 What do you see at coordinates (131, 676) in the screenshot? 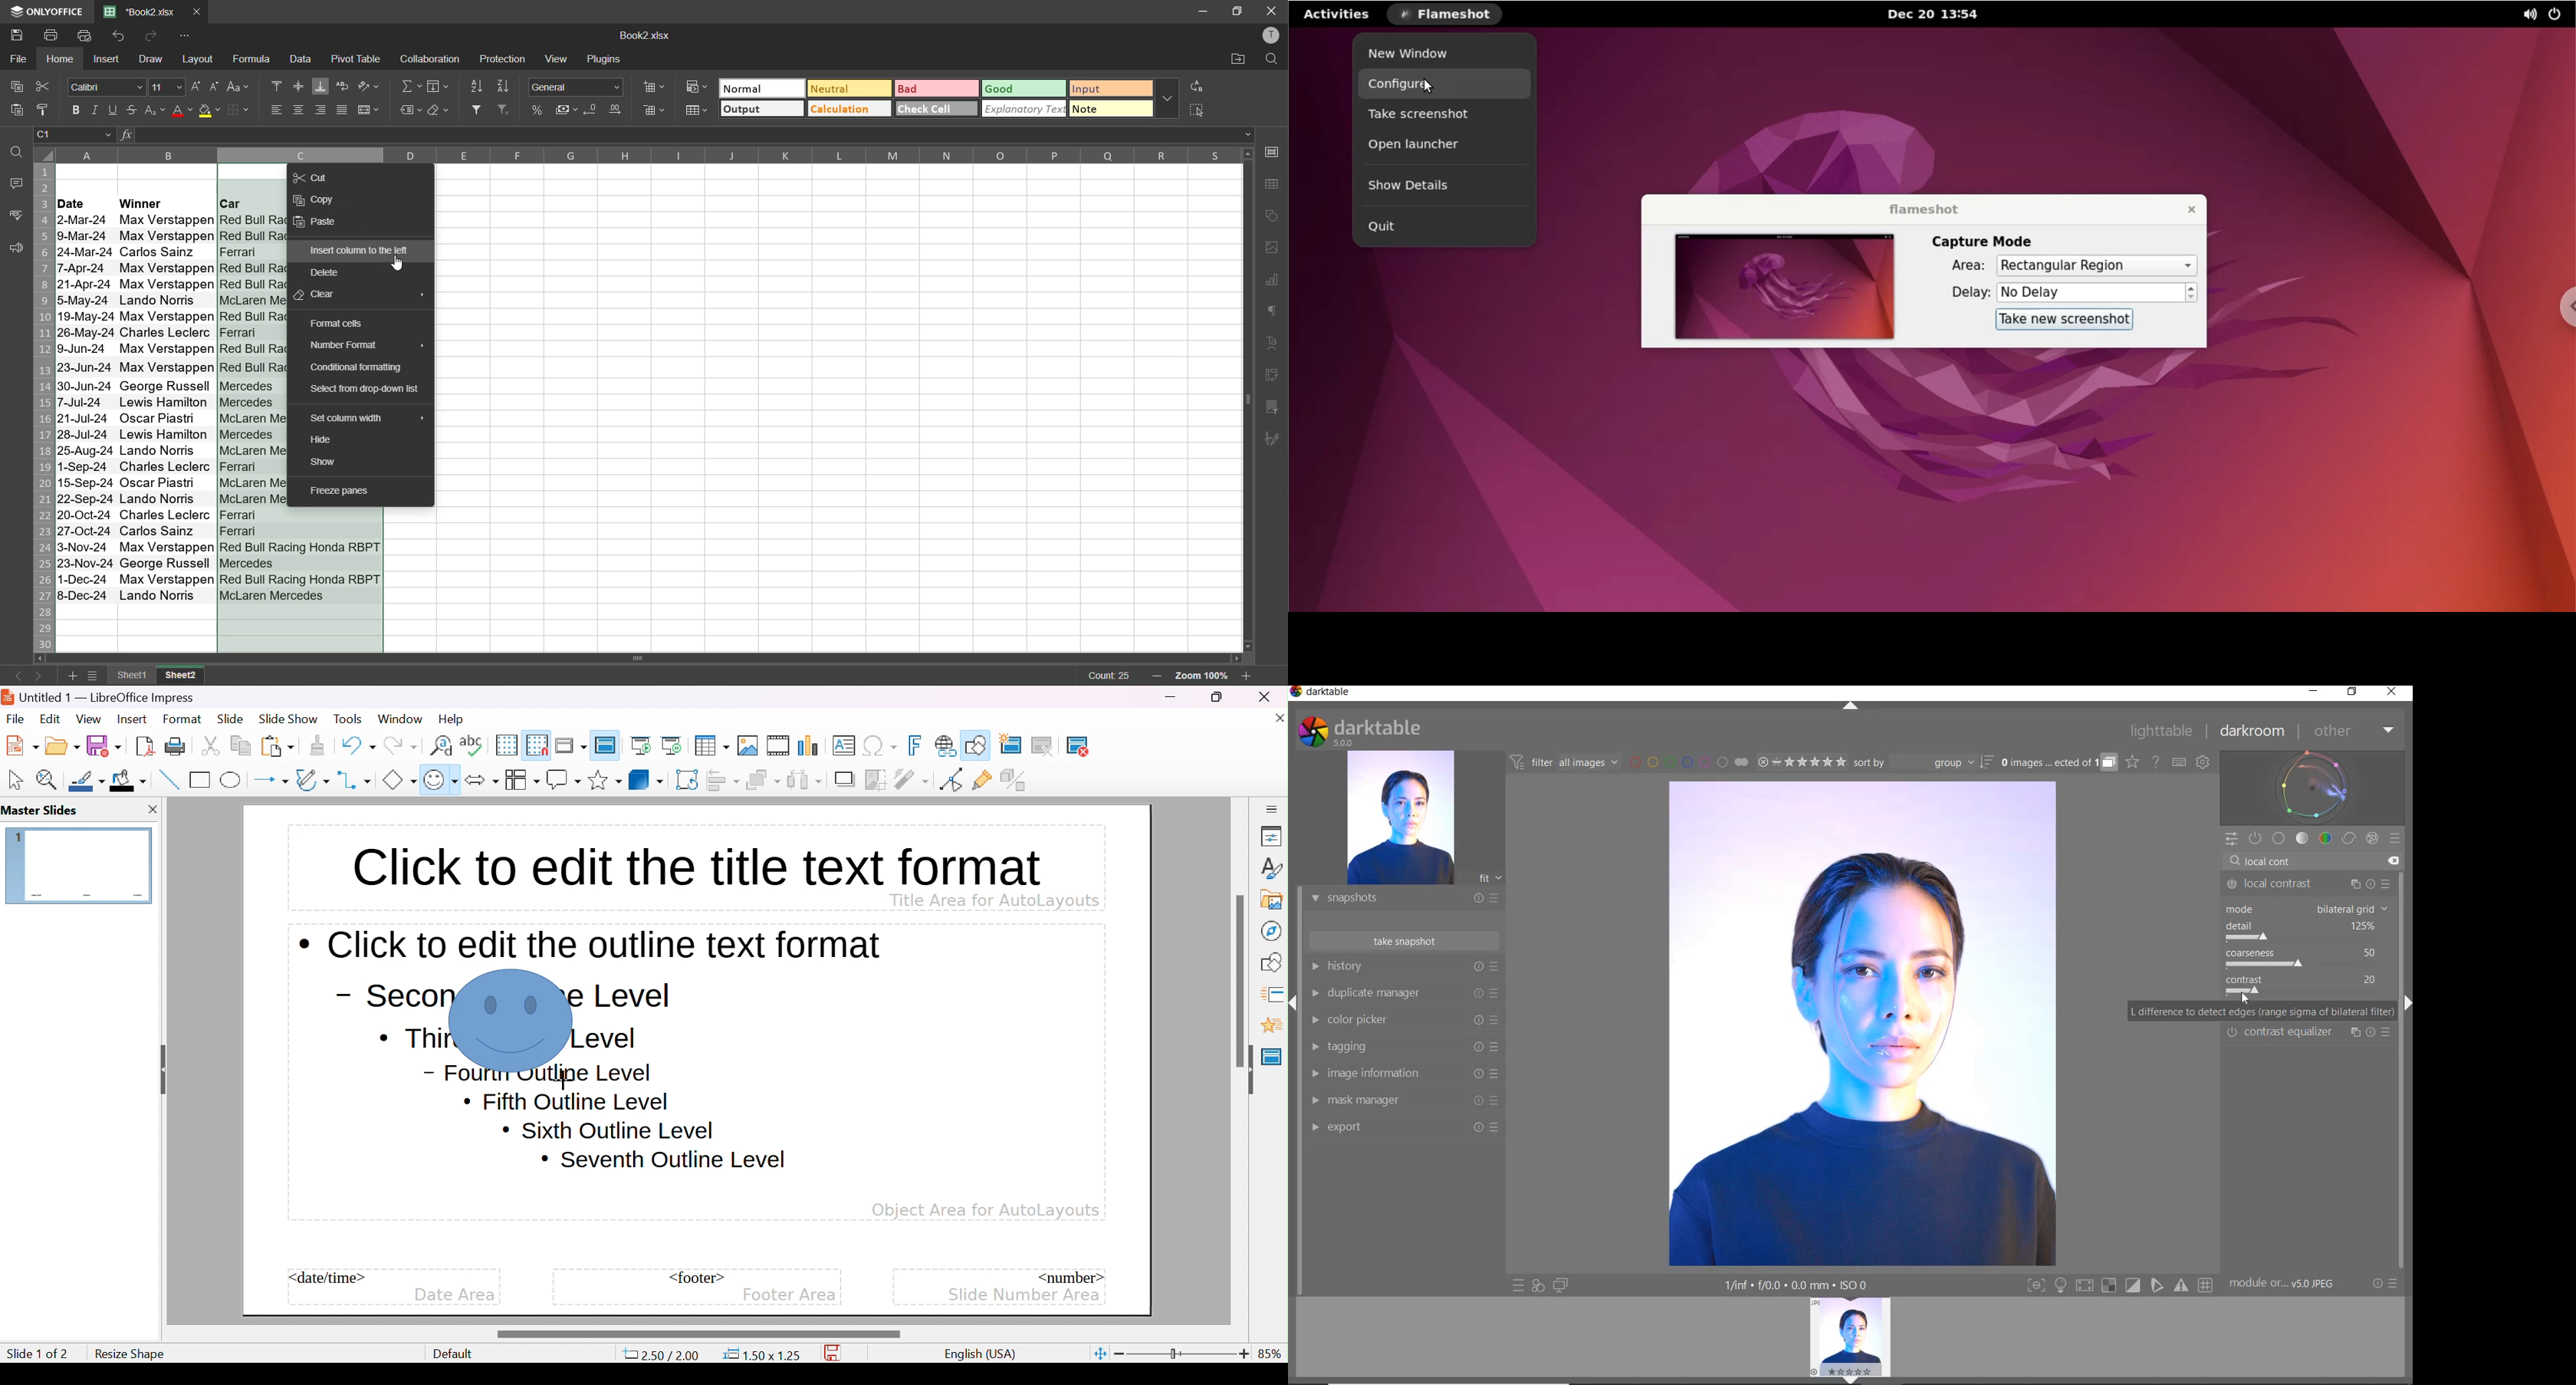
I see `sheet1` at bounding box center [131, 676].